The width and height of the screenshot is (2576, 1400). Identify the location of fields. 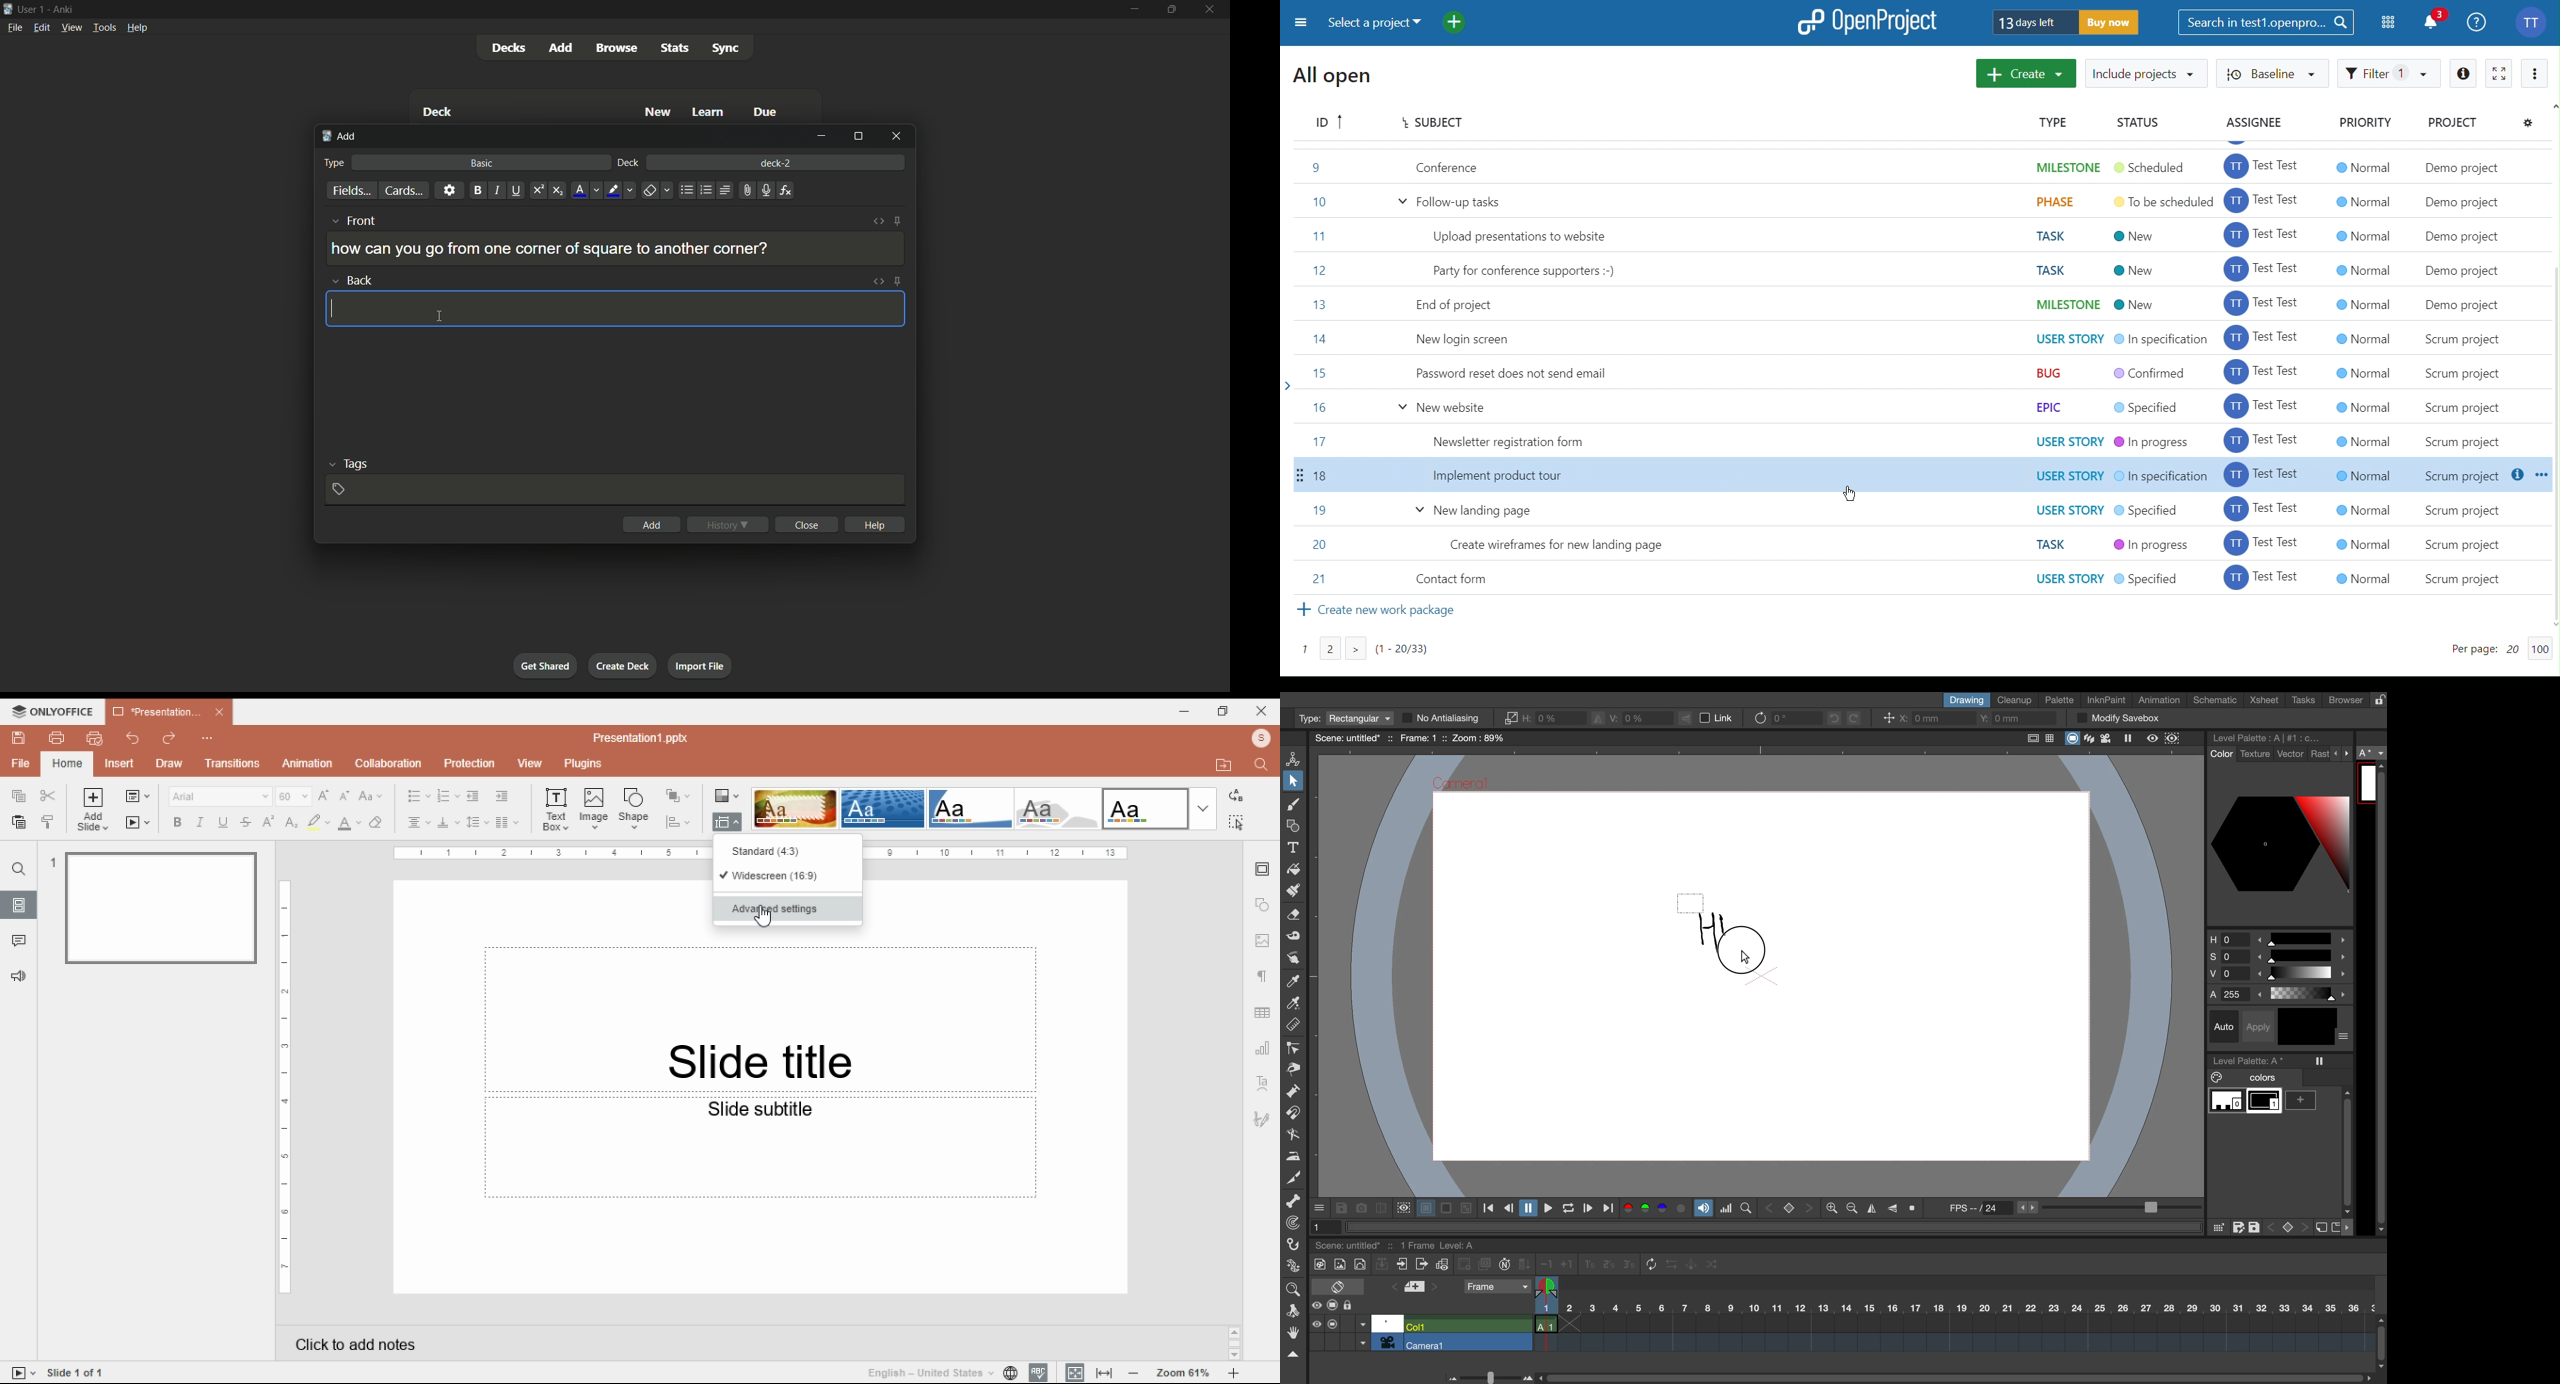
(352, 191).